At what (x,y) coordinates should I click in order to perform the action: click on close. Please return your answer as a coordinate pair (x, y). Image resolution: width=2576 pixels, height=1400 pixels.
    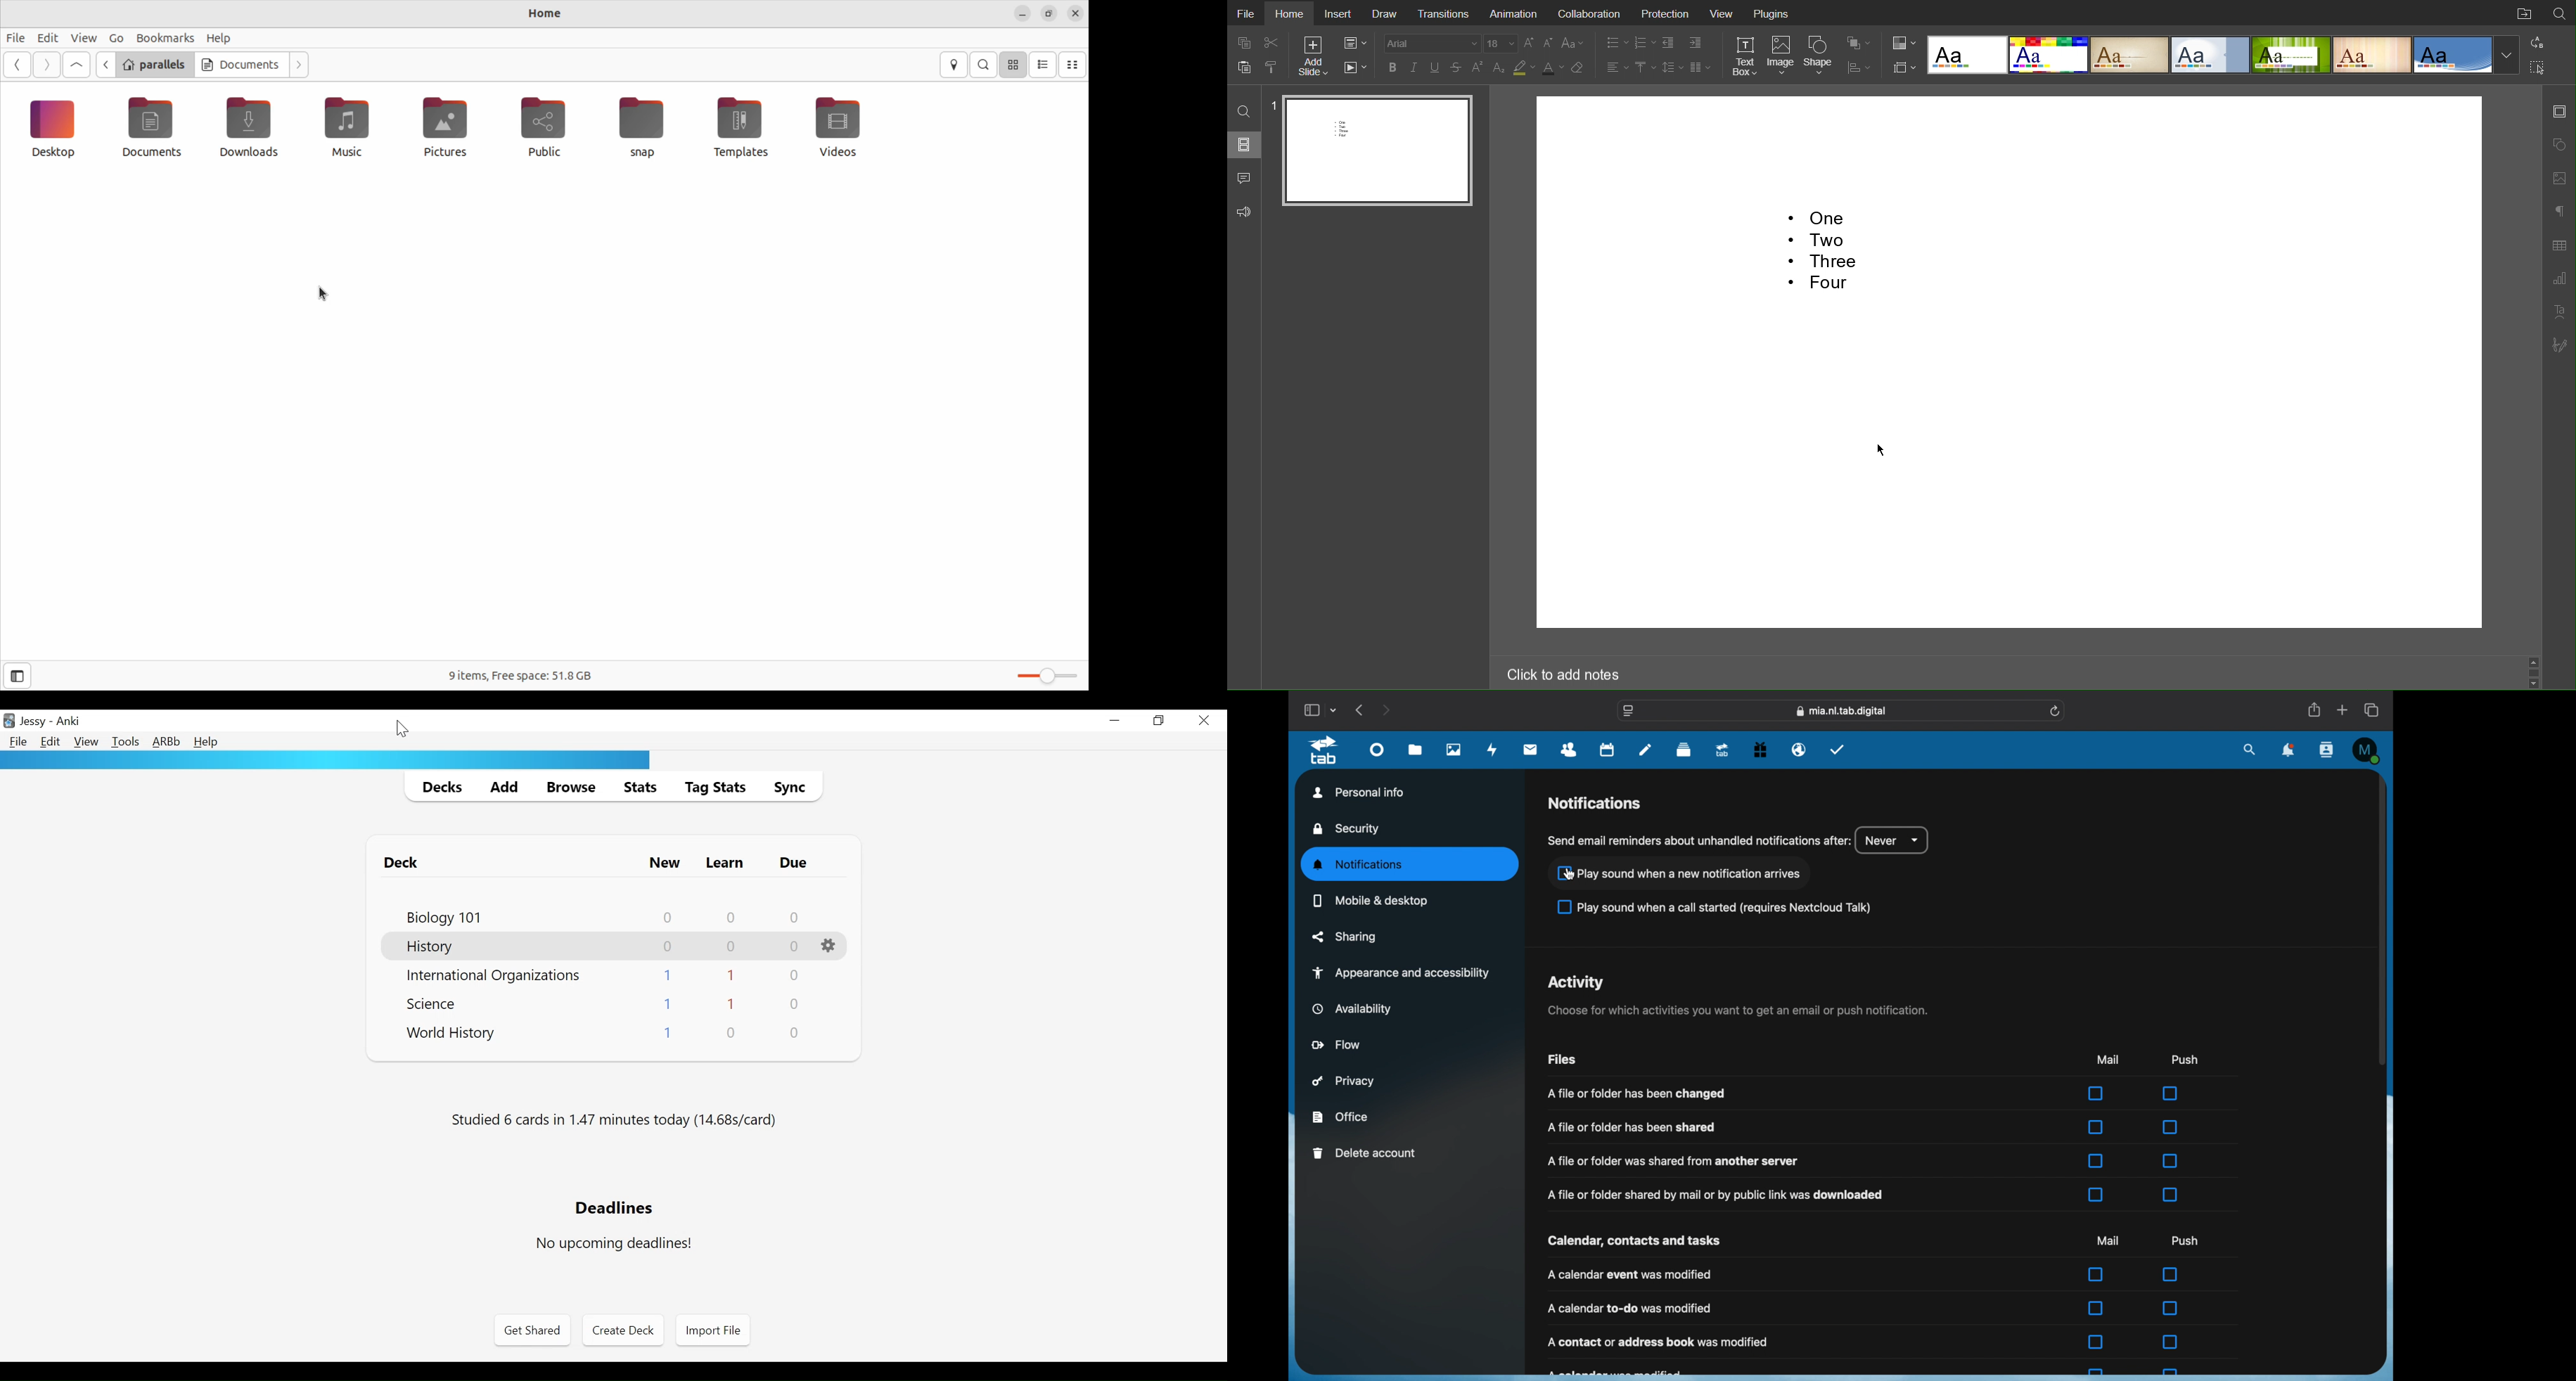
    Looking at the image, I should click on (1077, 14).